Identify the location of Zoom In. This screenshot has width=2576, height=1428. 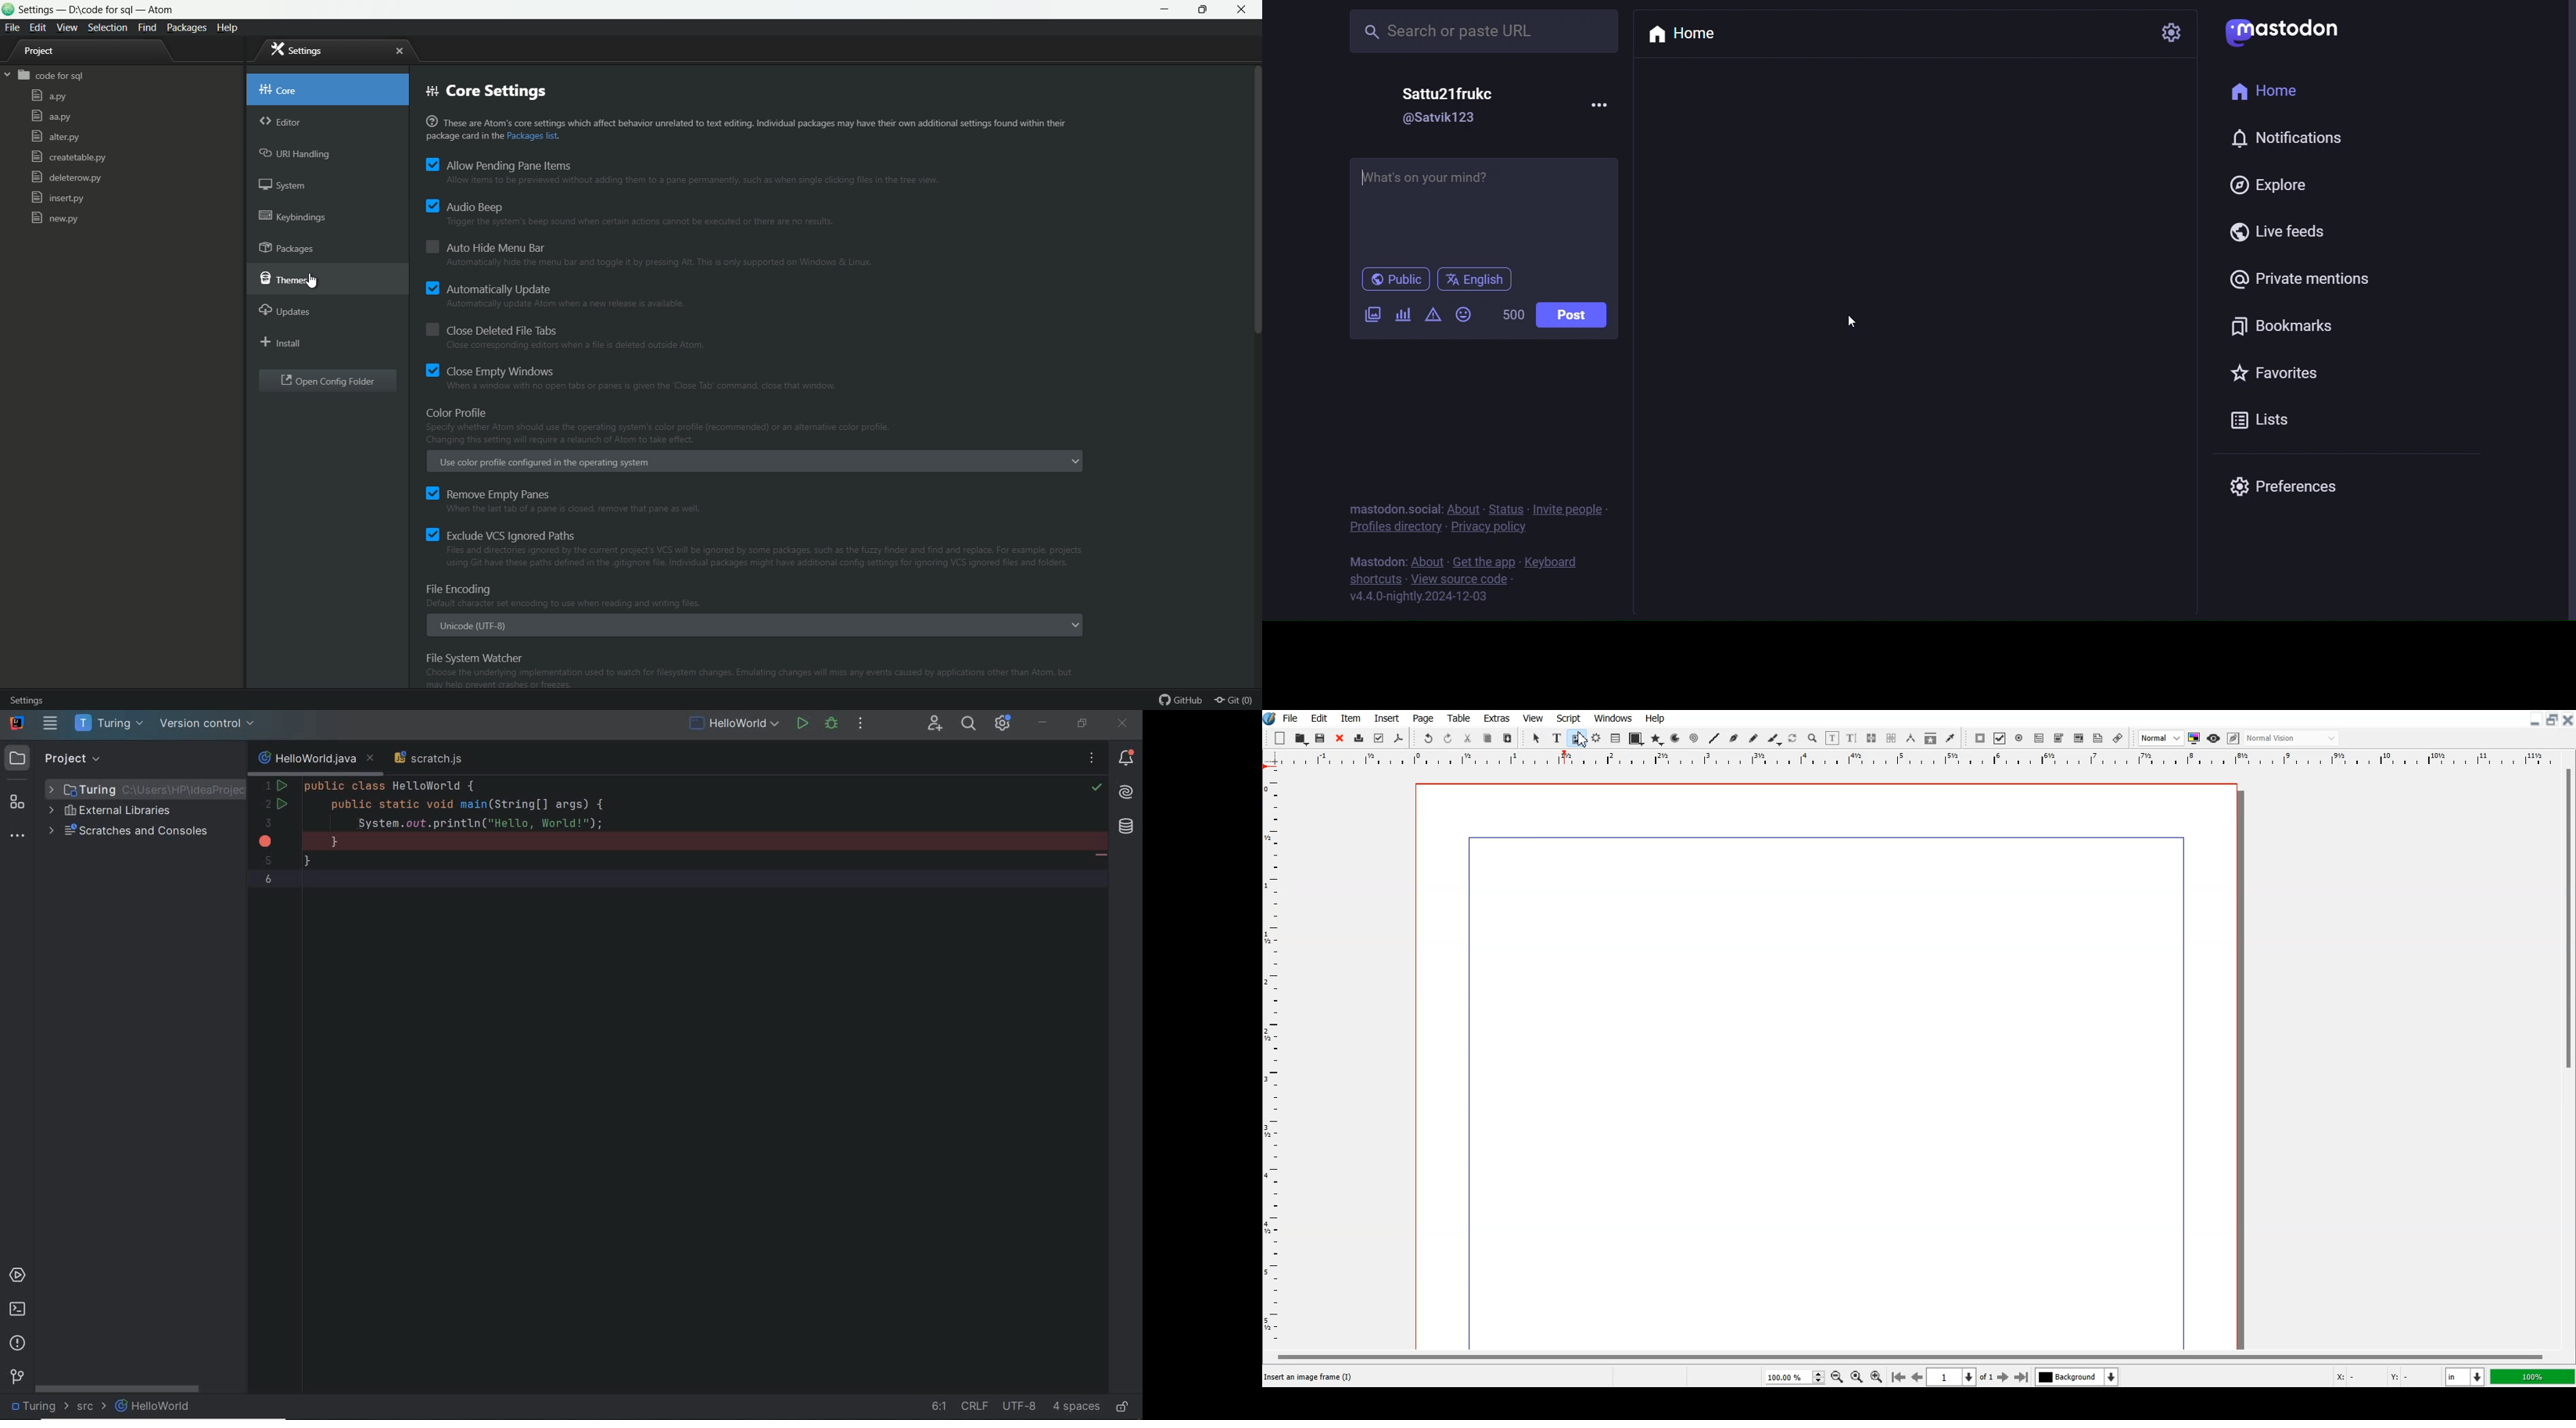
(1877, 1376).